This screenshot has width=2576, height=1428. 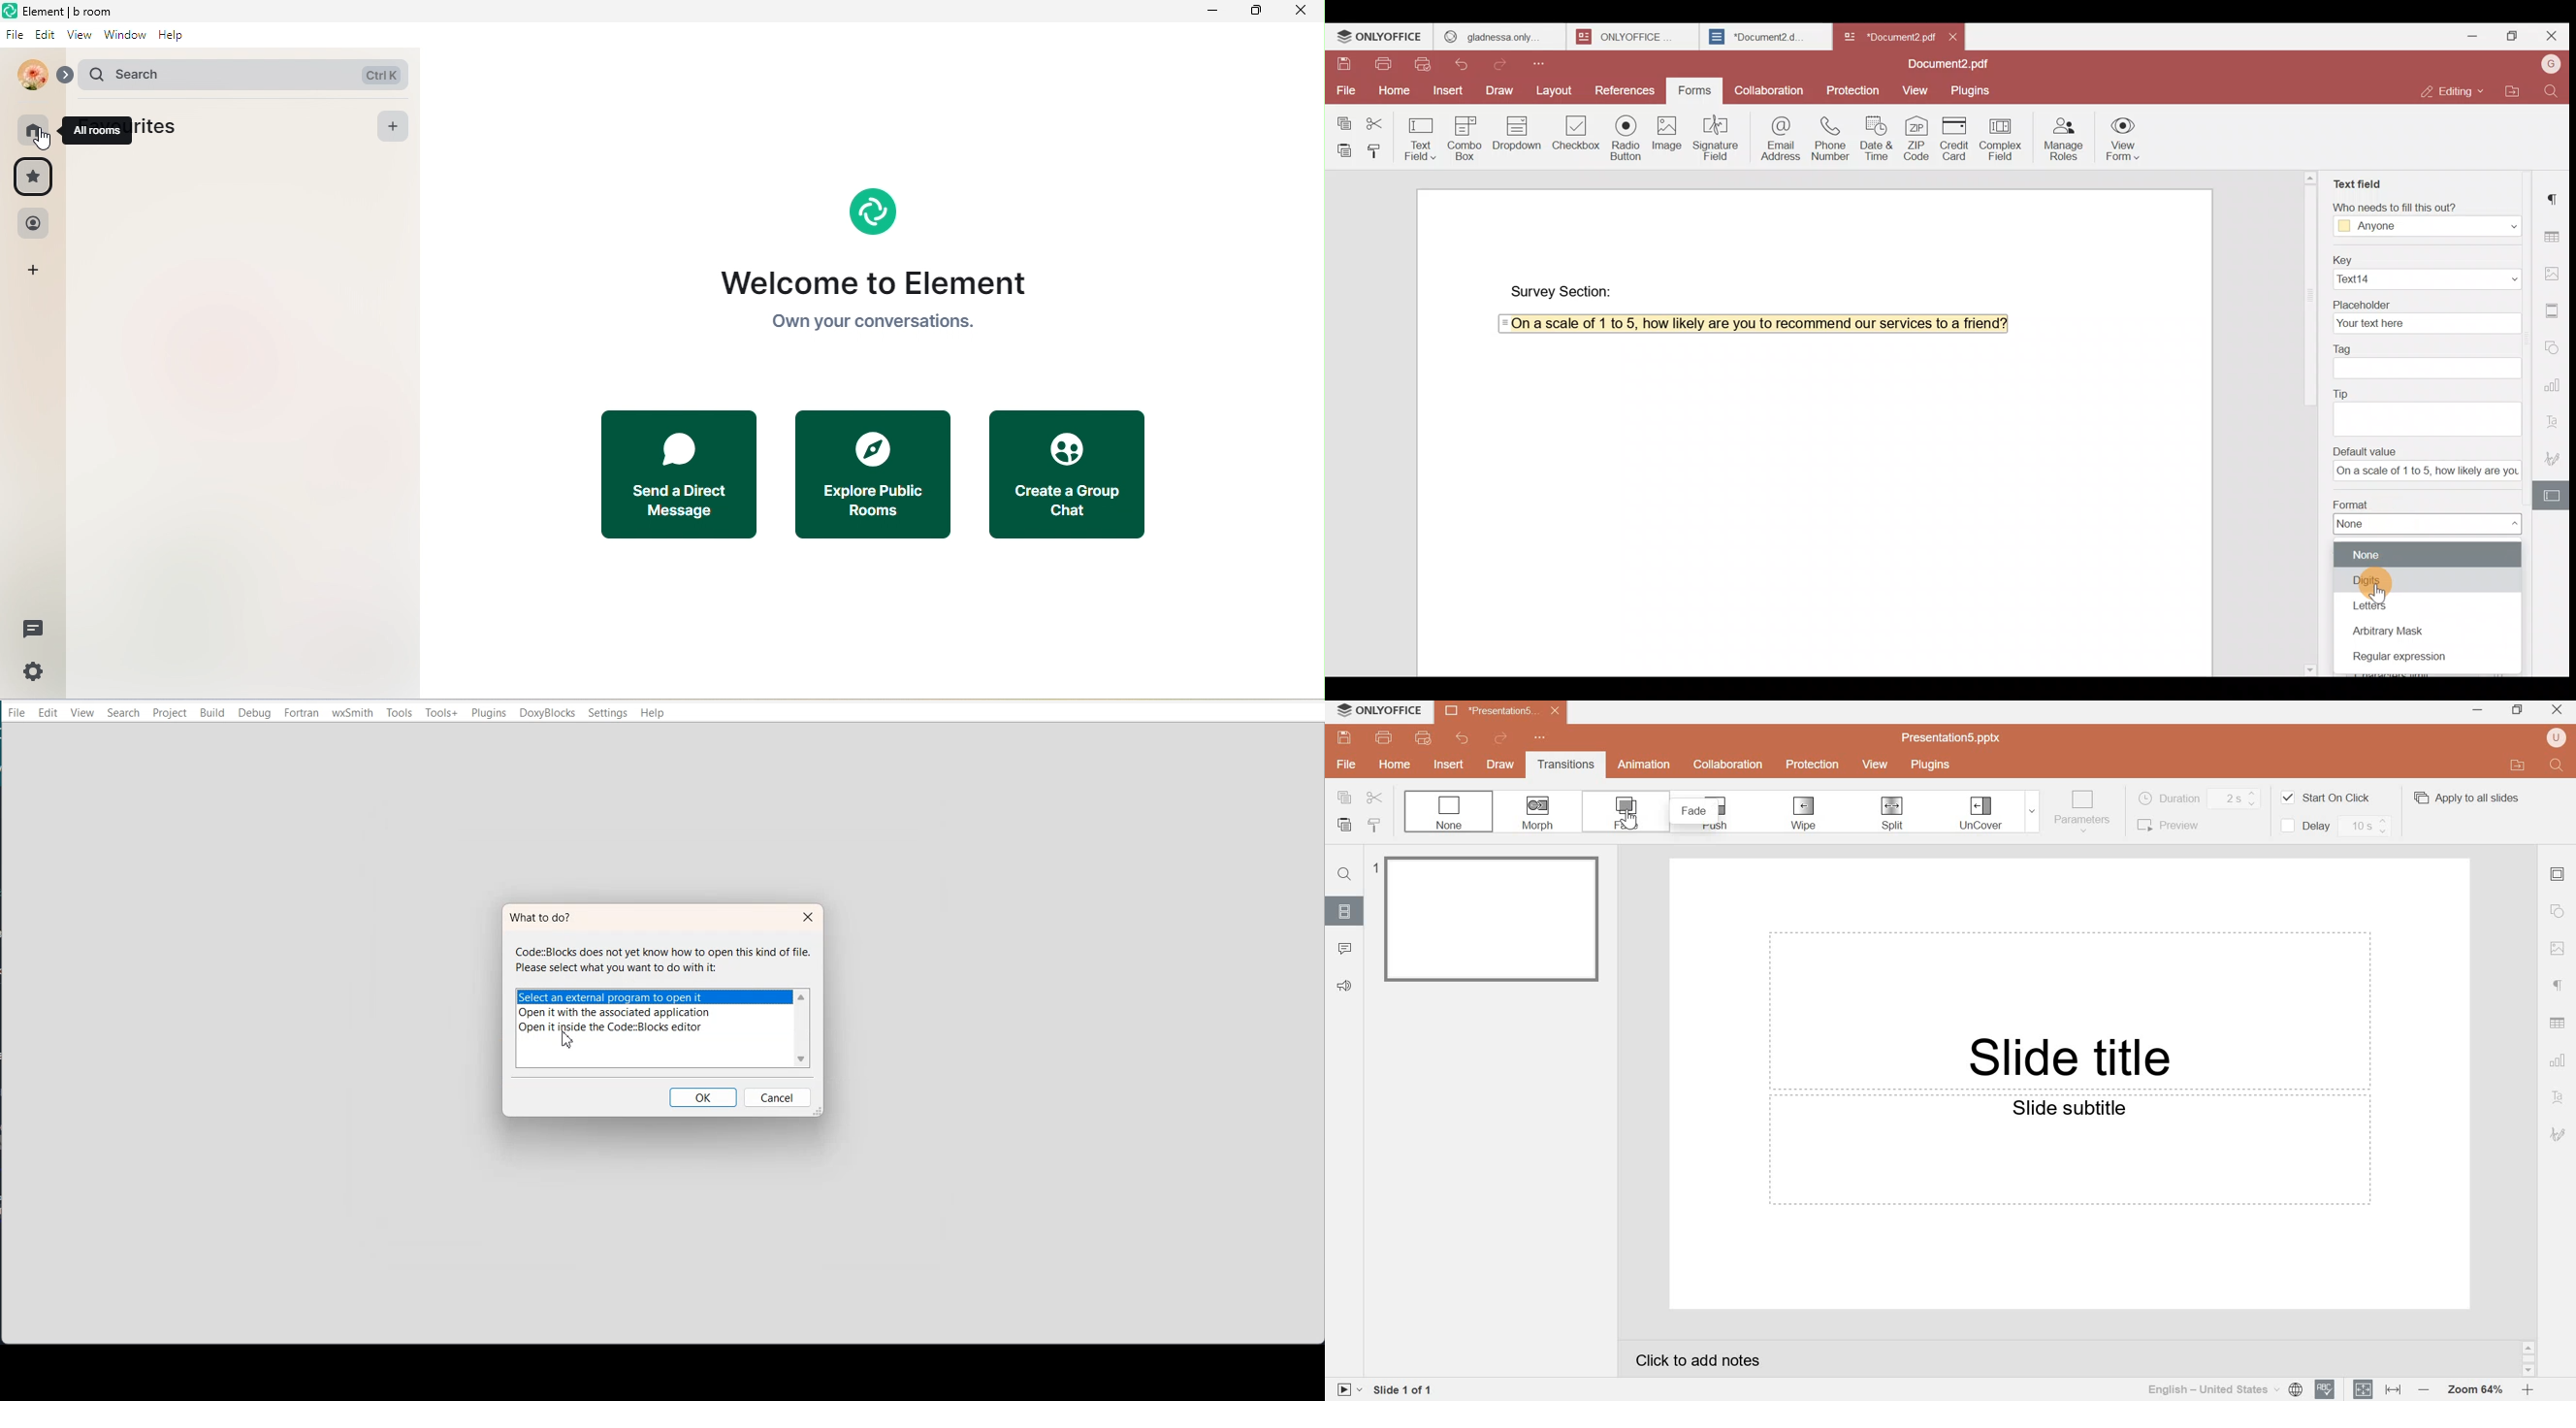 What do you see at coordinates (1803, 813) in the screenshot?
I see `Wipe` at bounding box center [1803, 813].